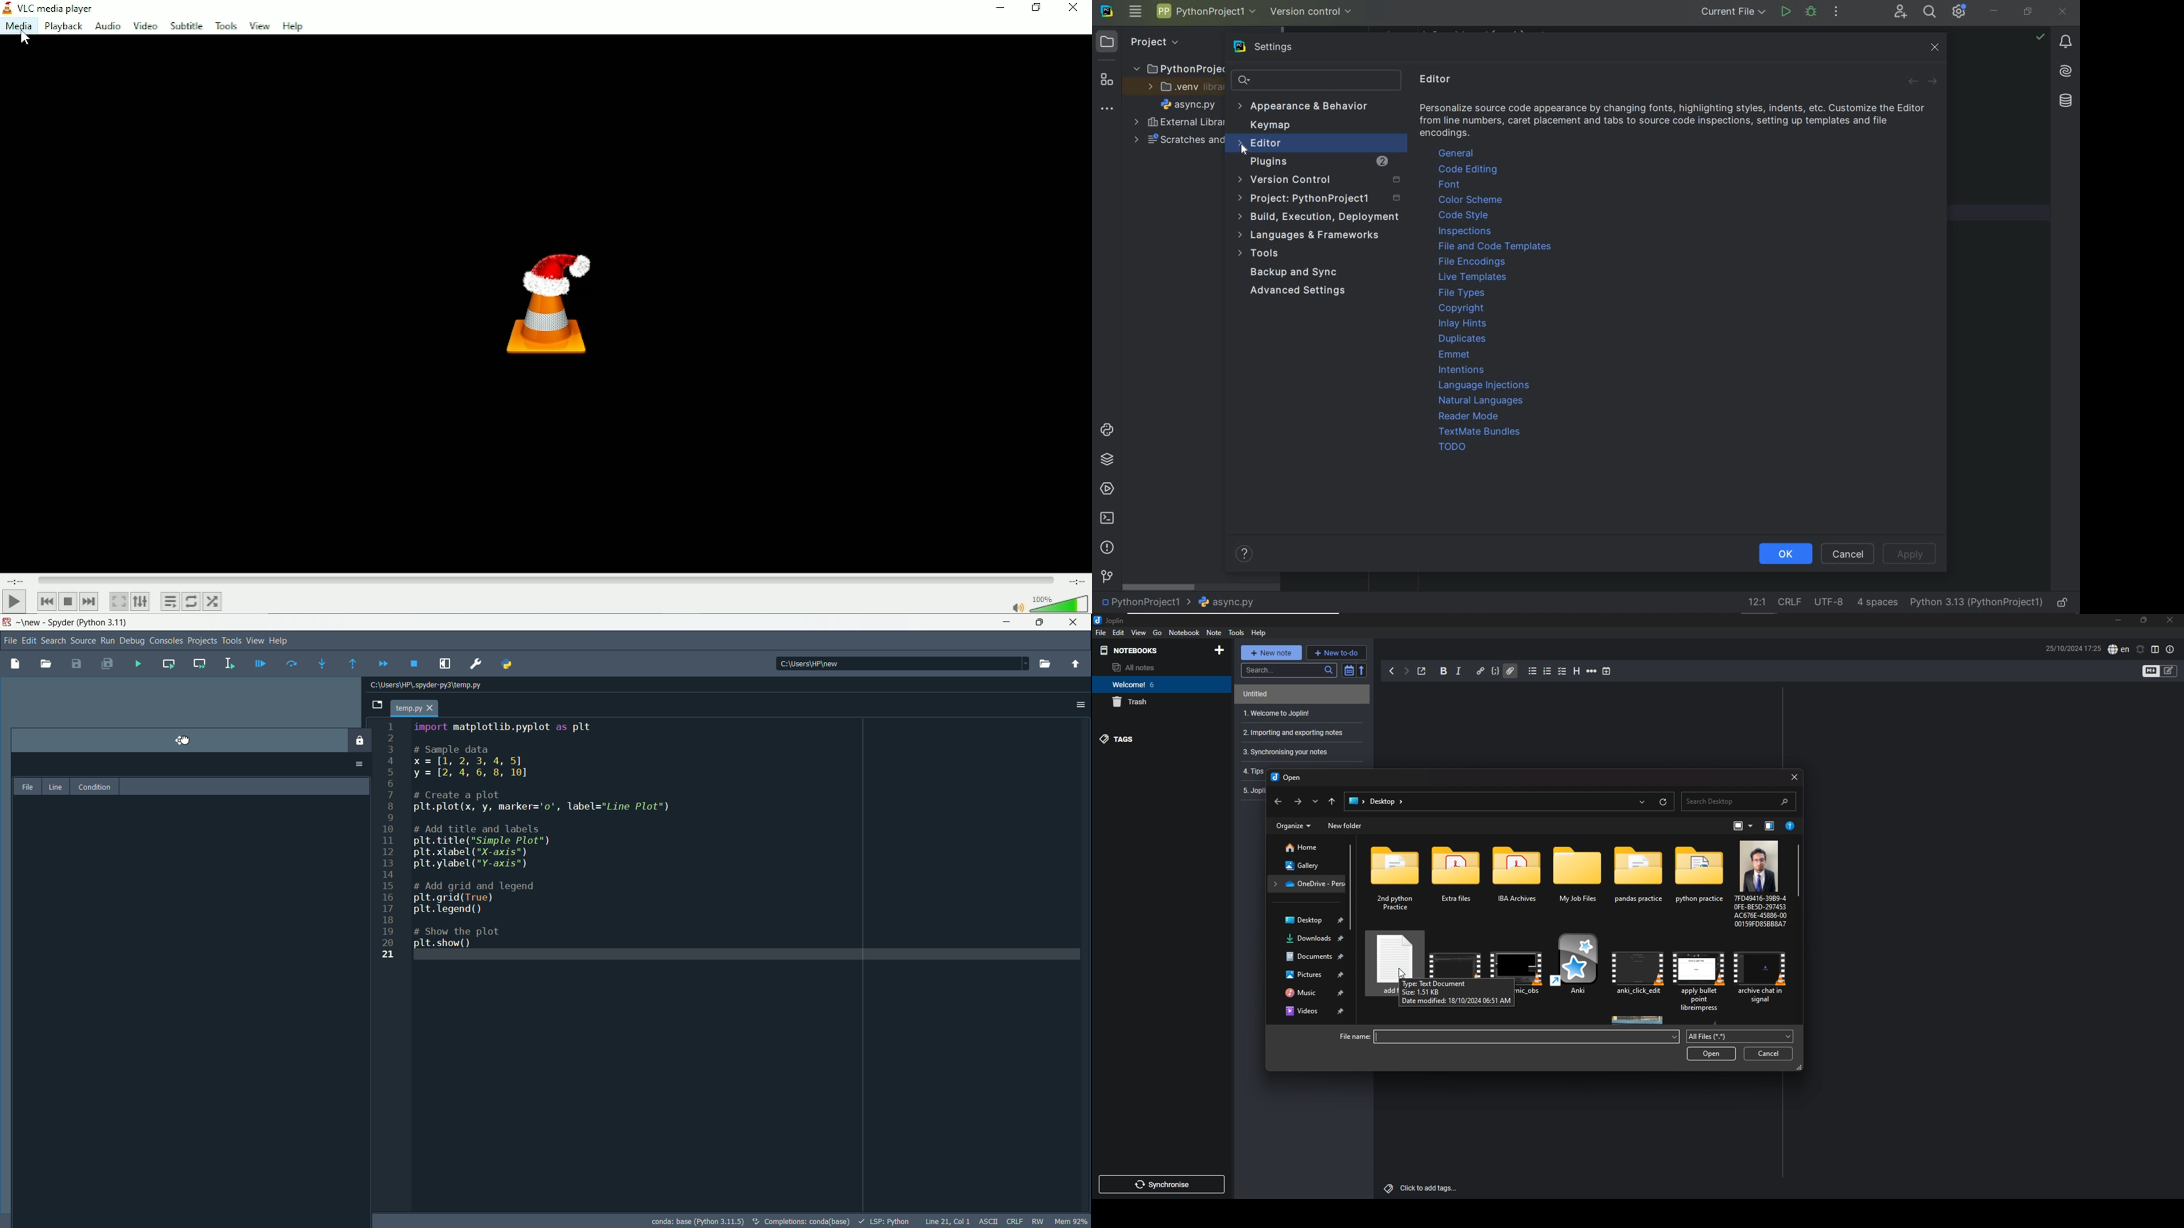 The image size is (2184, 1232). Describe the element at coordinates (1351, 1037) in the screenshot. I see `Filename` at that location.